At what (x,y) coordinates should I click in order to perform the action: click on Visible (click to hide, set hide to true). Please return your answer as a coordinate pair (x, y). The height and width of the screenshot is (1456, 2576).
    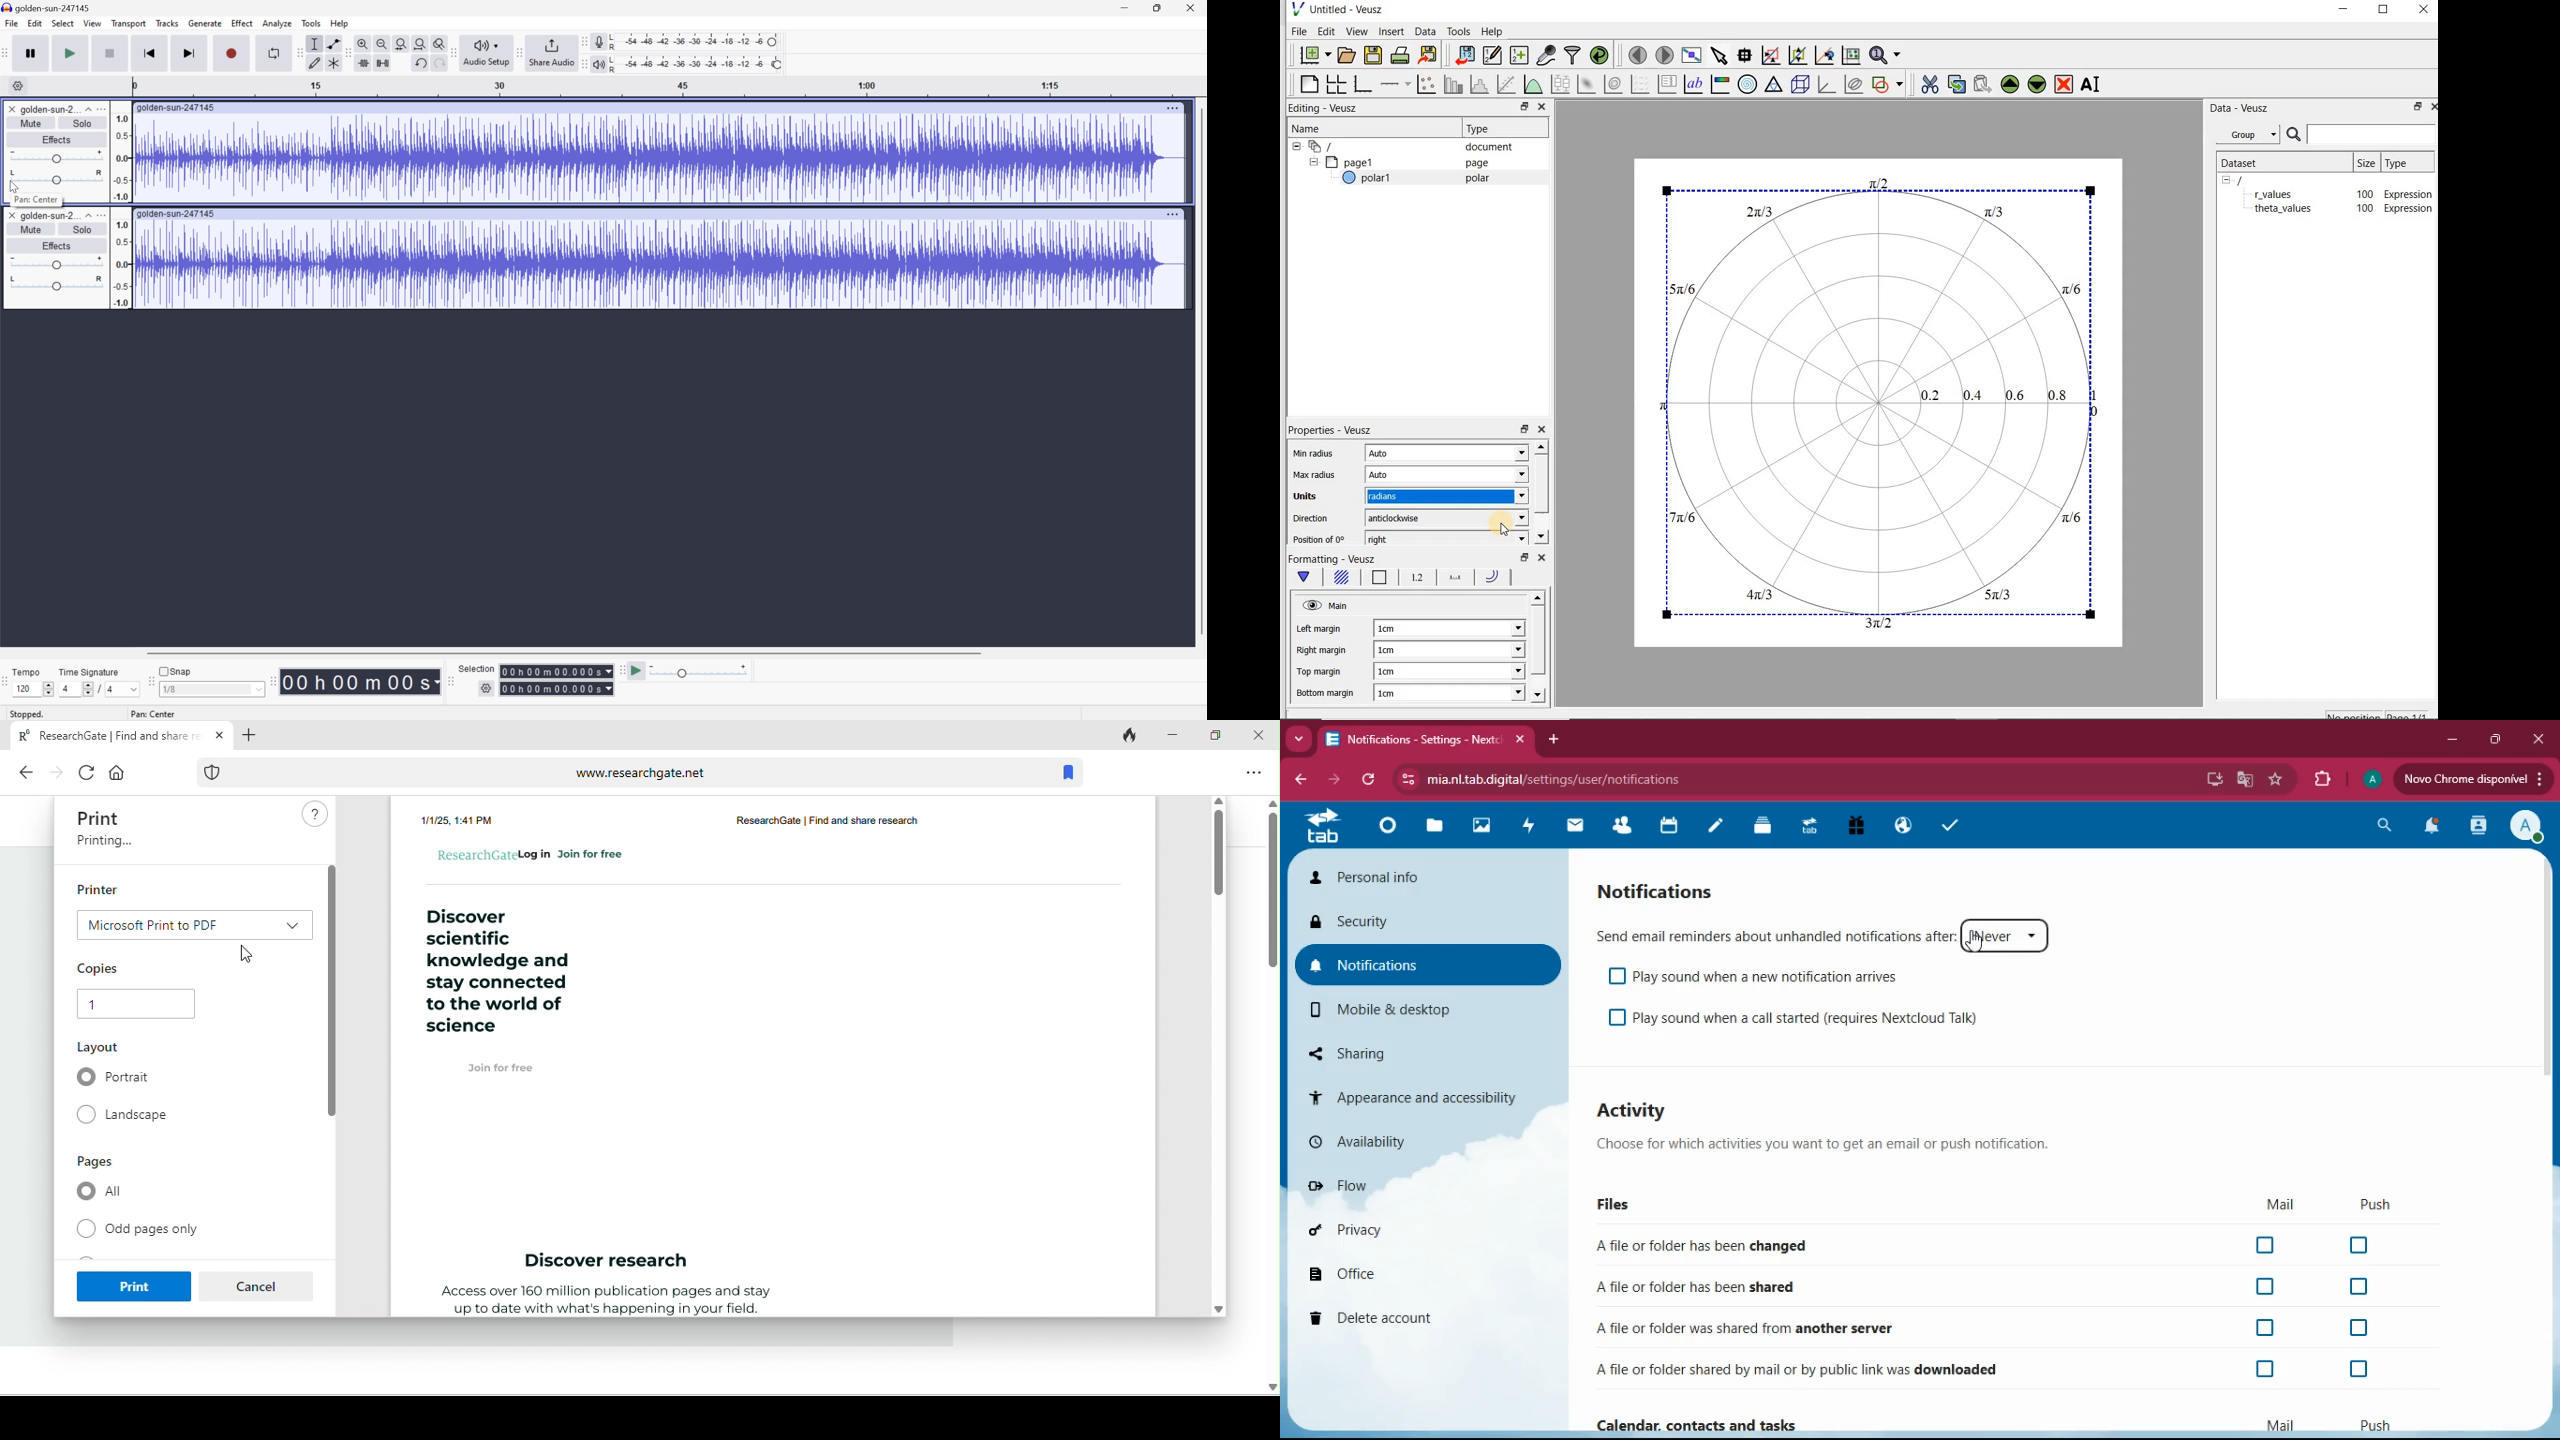
    Looking at the image, I should click on (1311, 602).